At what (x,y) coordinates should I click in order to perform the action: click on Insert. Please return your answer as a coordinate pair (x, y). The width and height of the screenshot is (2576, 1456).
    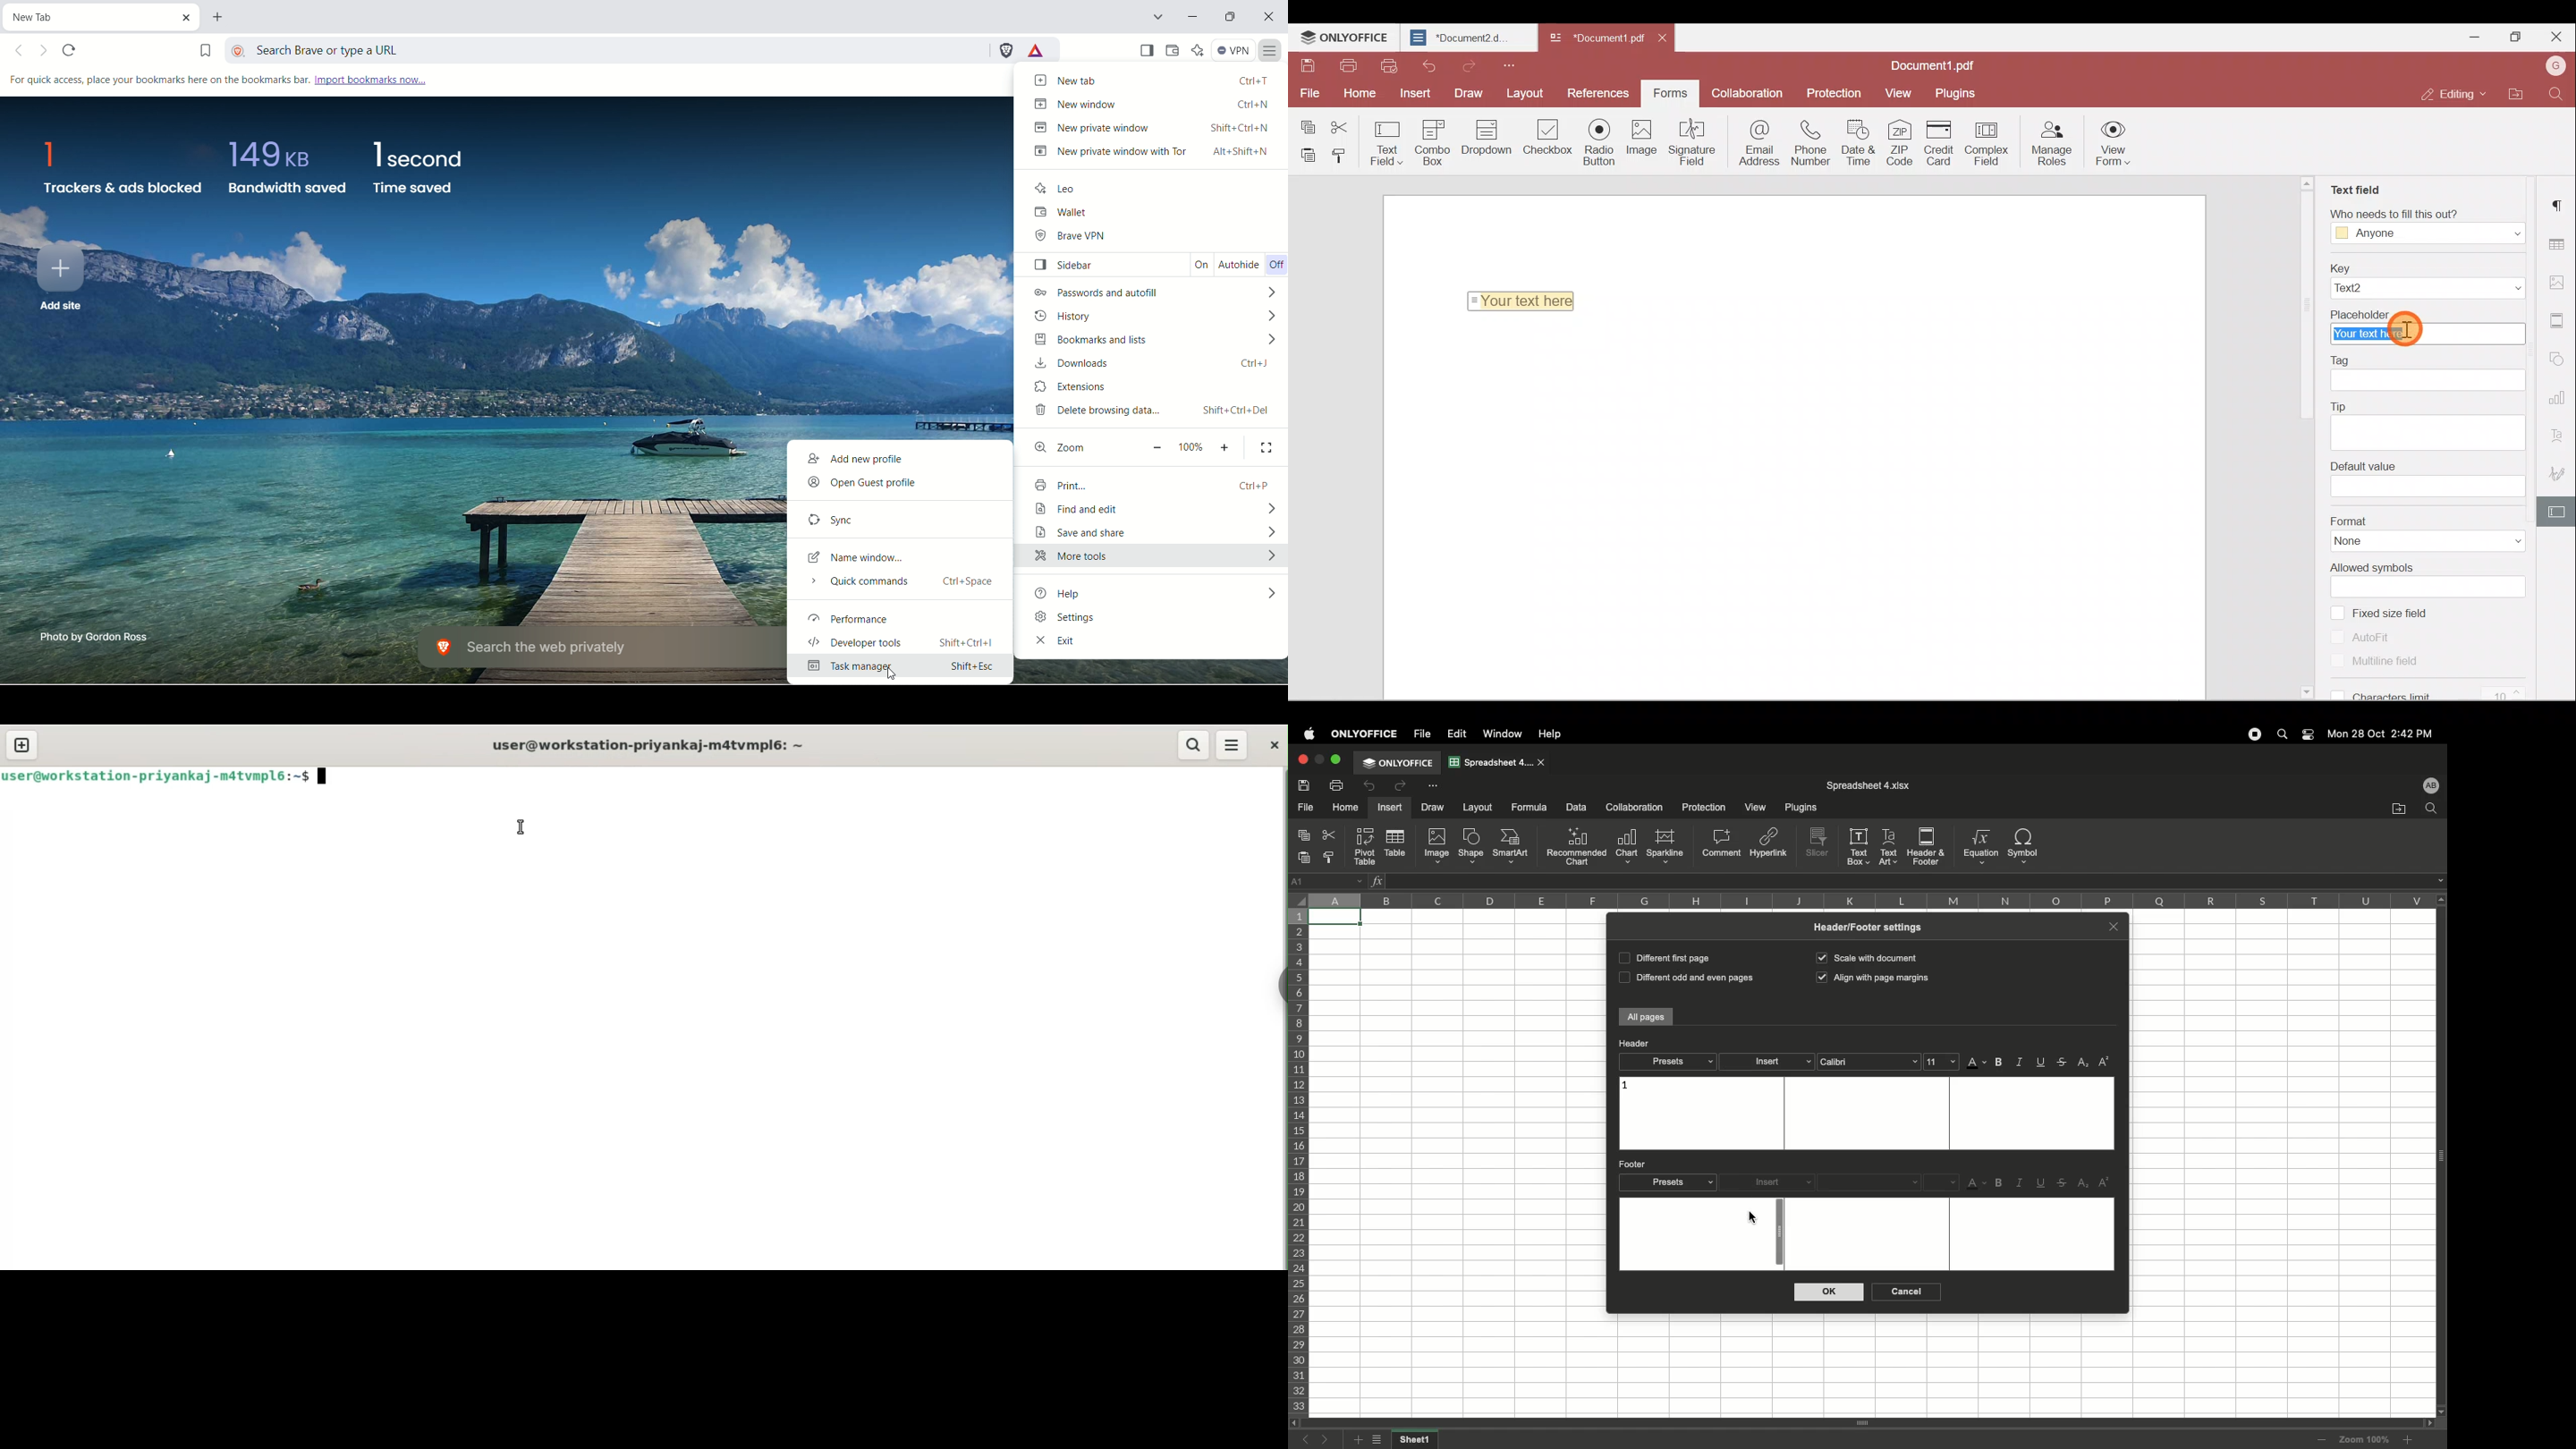
    Looking at the image, I should click on (1768, 1063).